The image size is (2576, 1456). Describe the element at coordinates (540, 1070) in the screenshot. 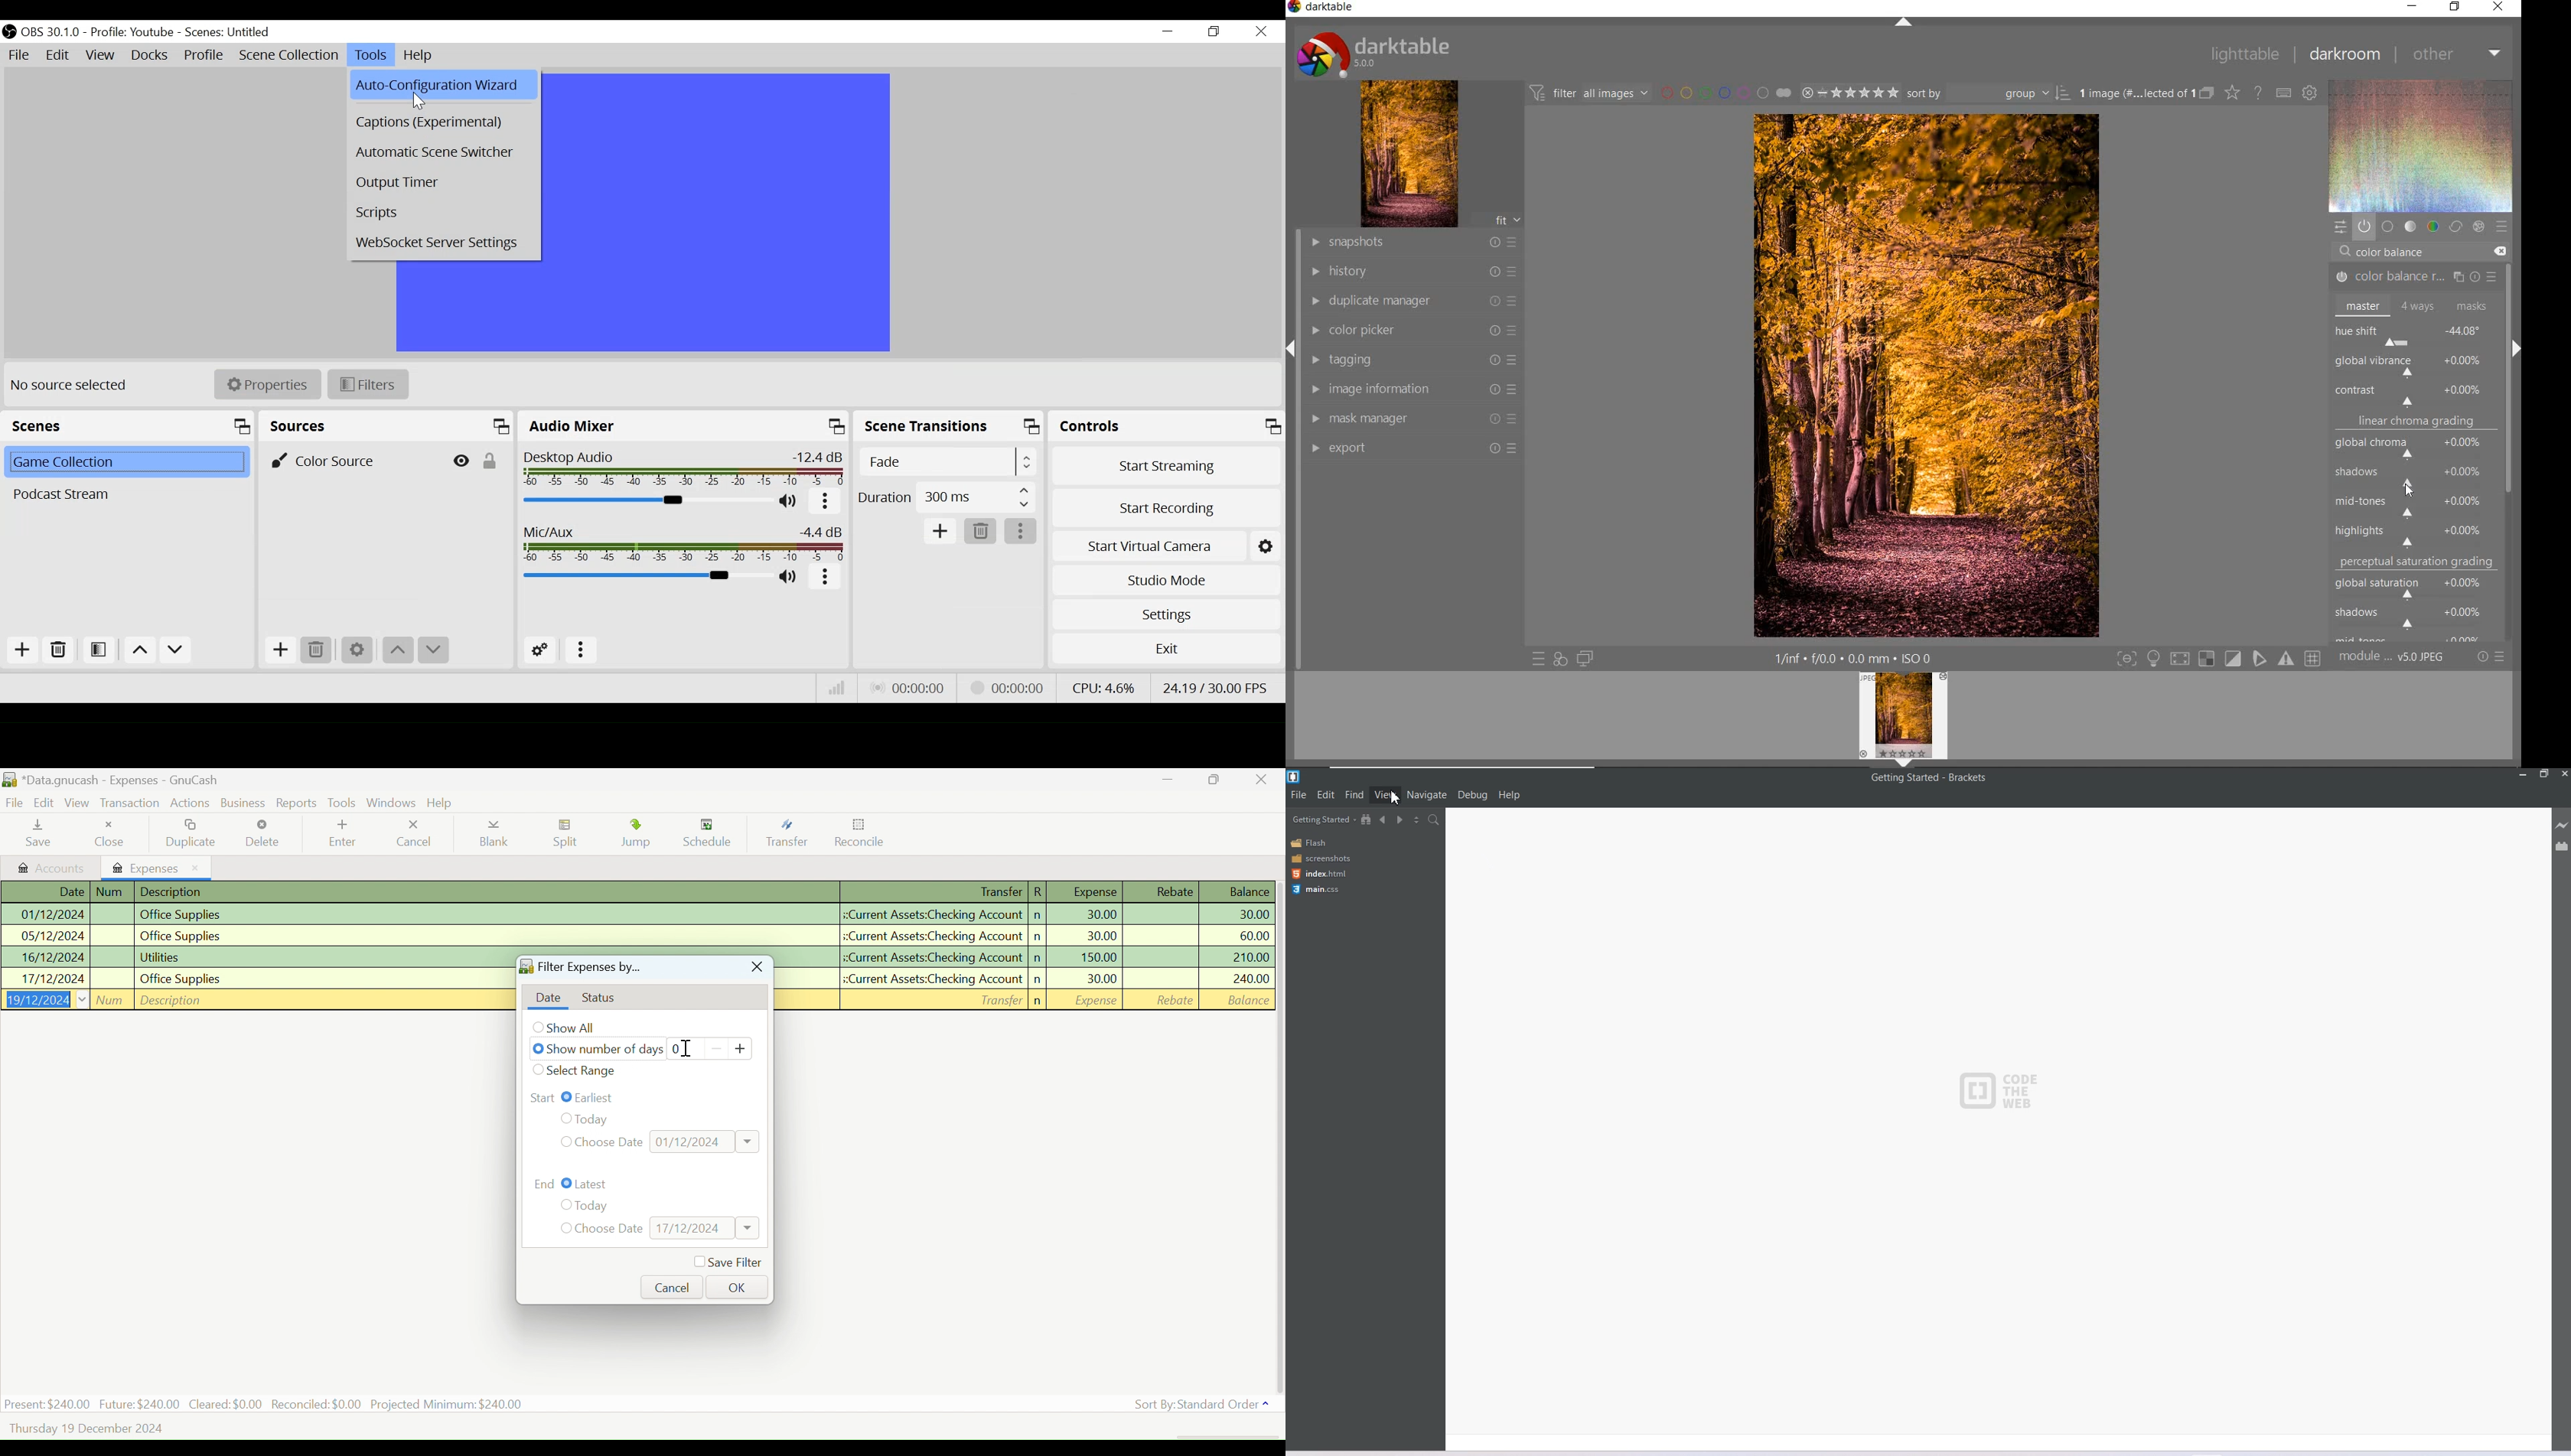

I see `Checkbox` at that location.